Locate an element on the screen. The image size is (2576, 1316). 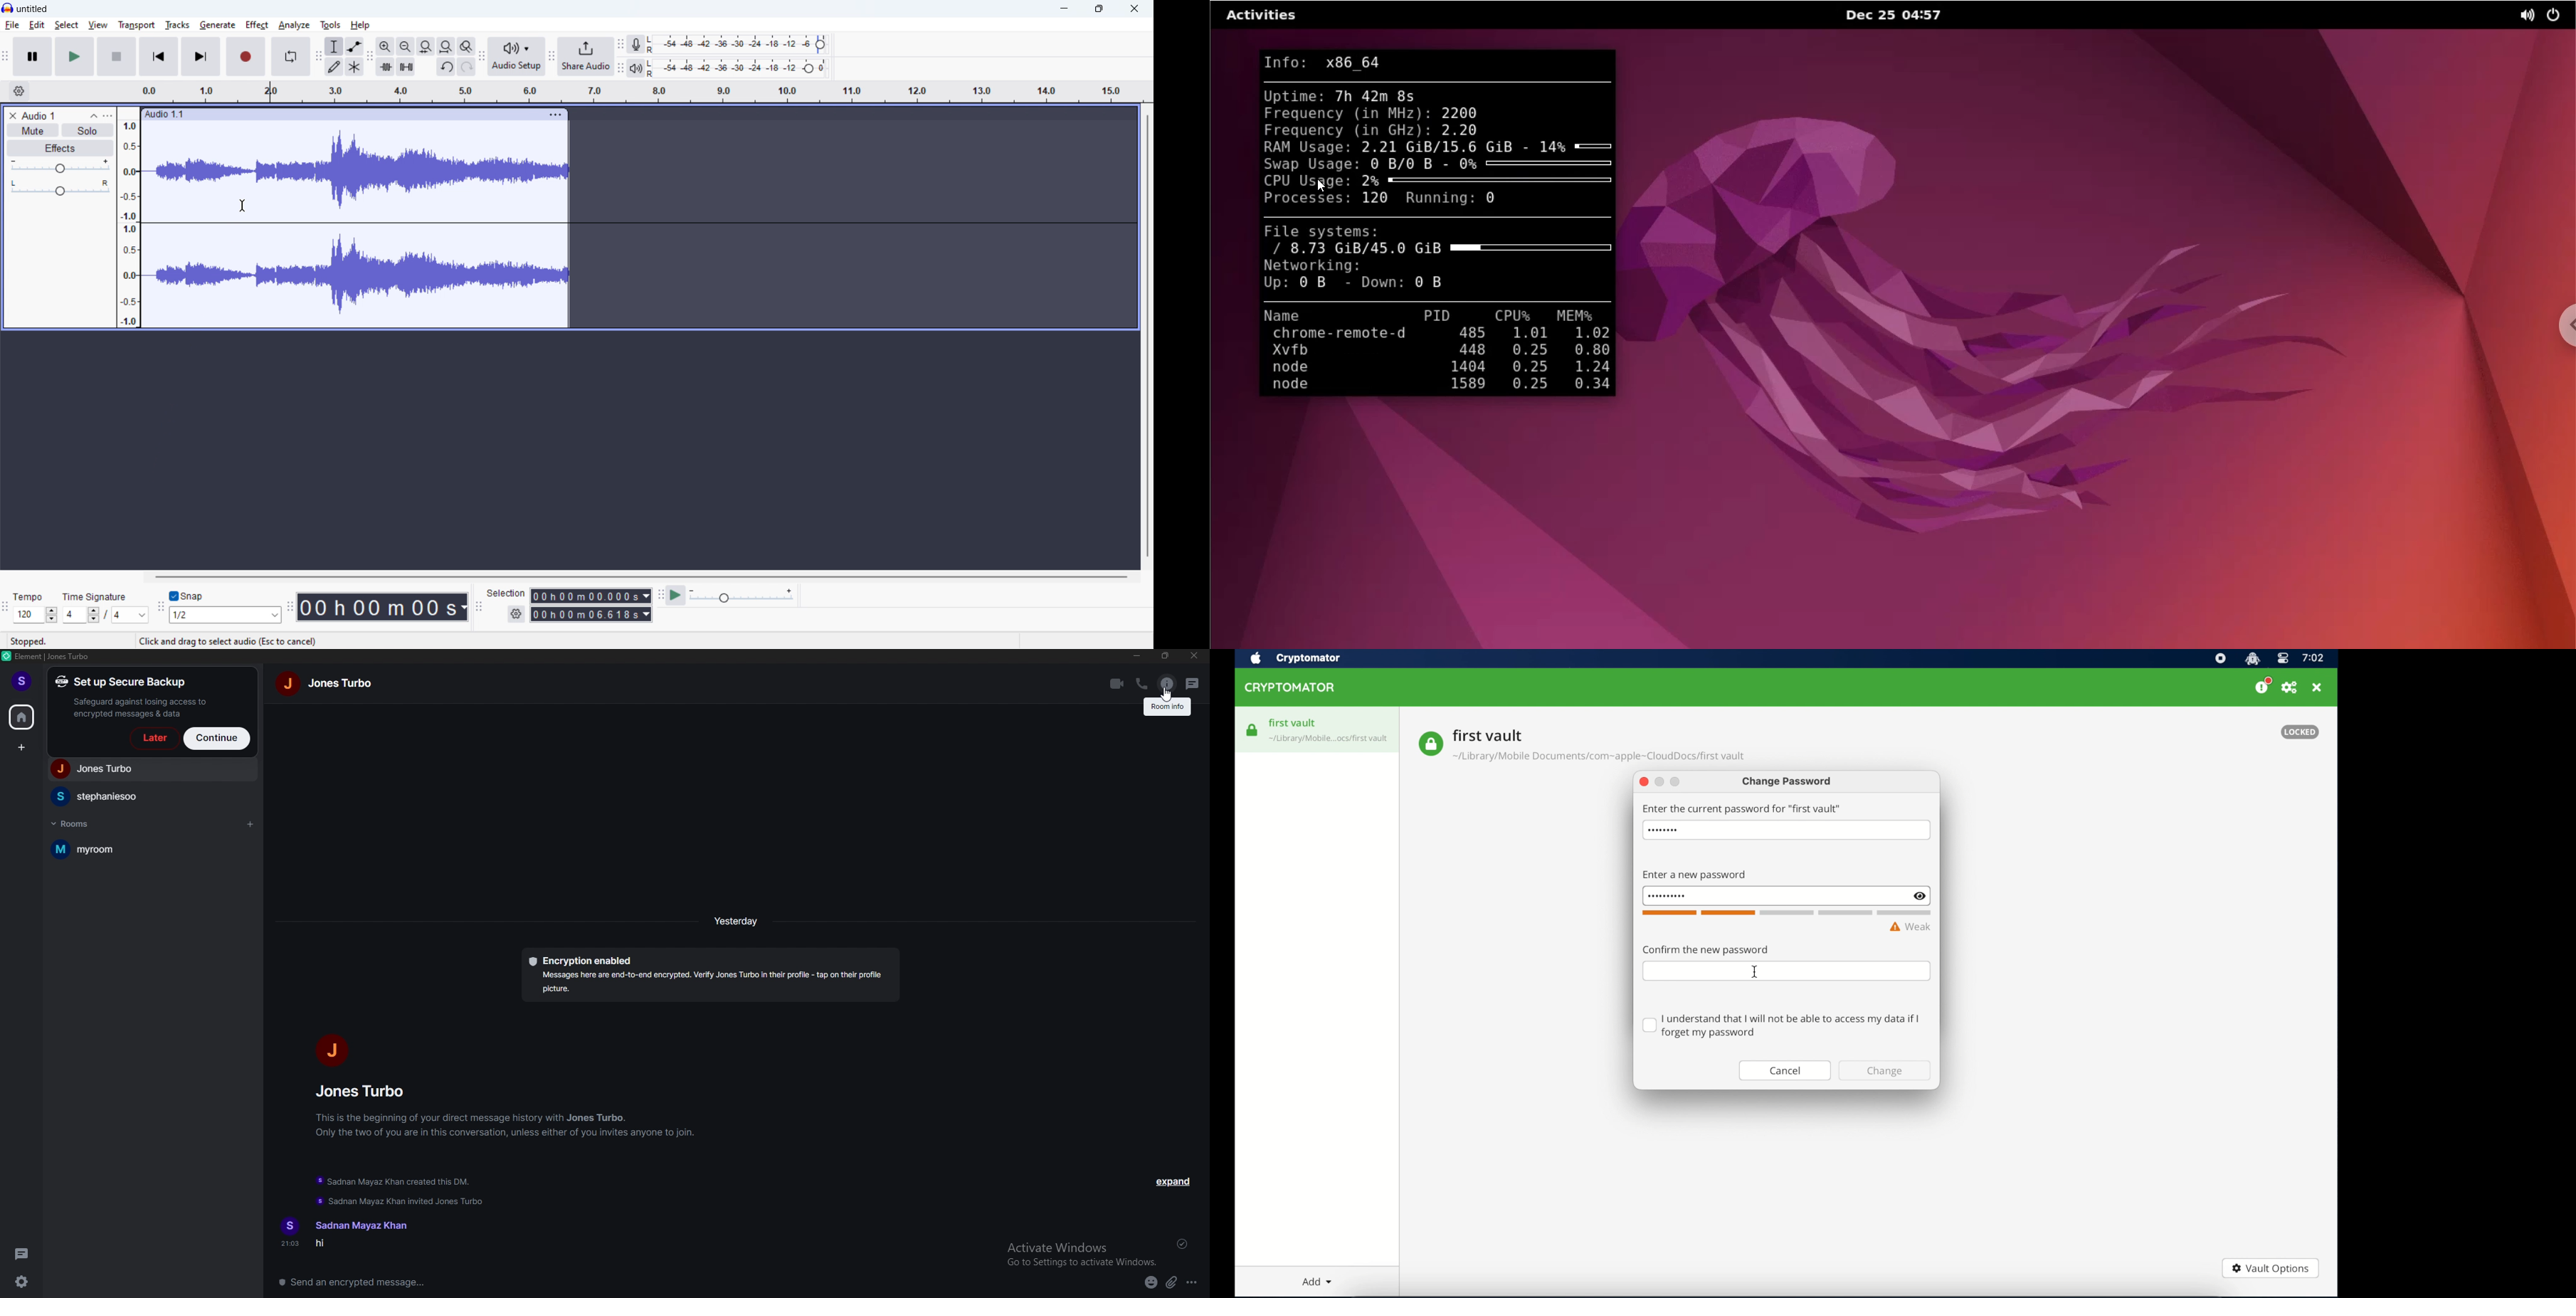
recording level is located at coordinates (741, 45).